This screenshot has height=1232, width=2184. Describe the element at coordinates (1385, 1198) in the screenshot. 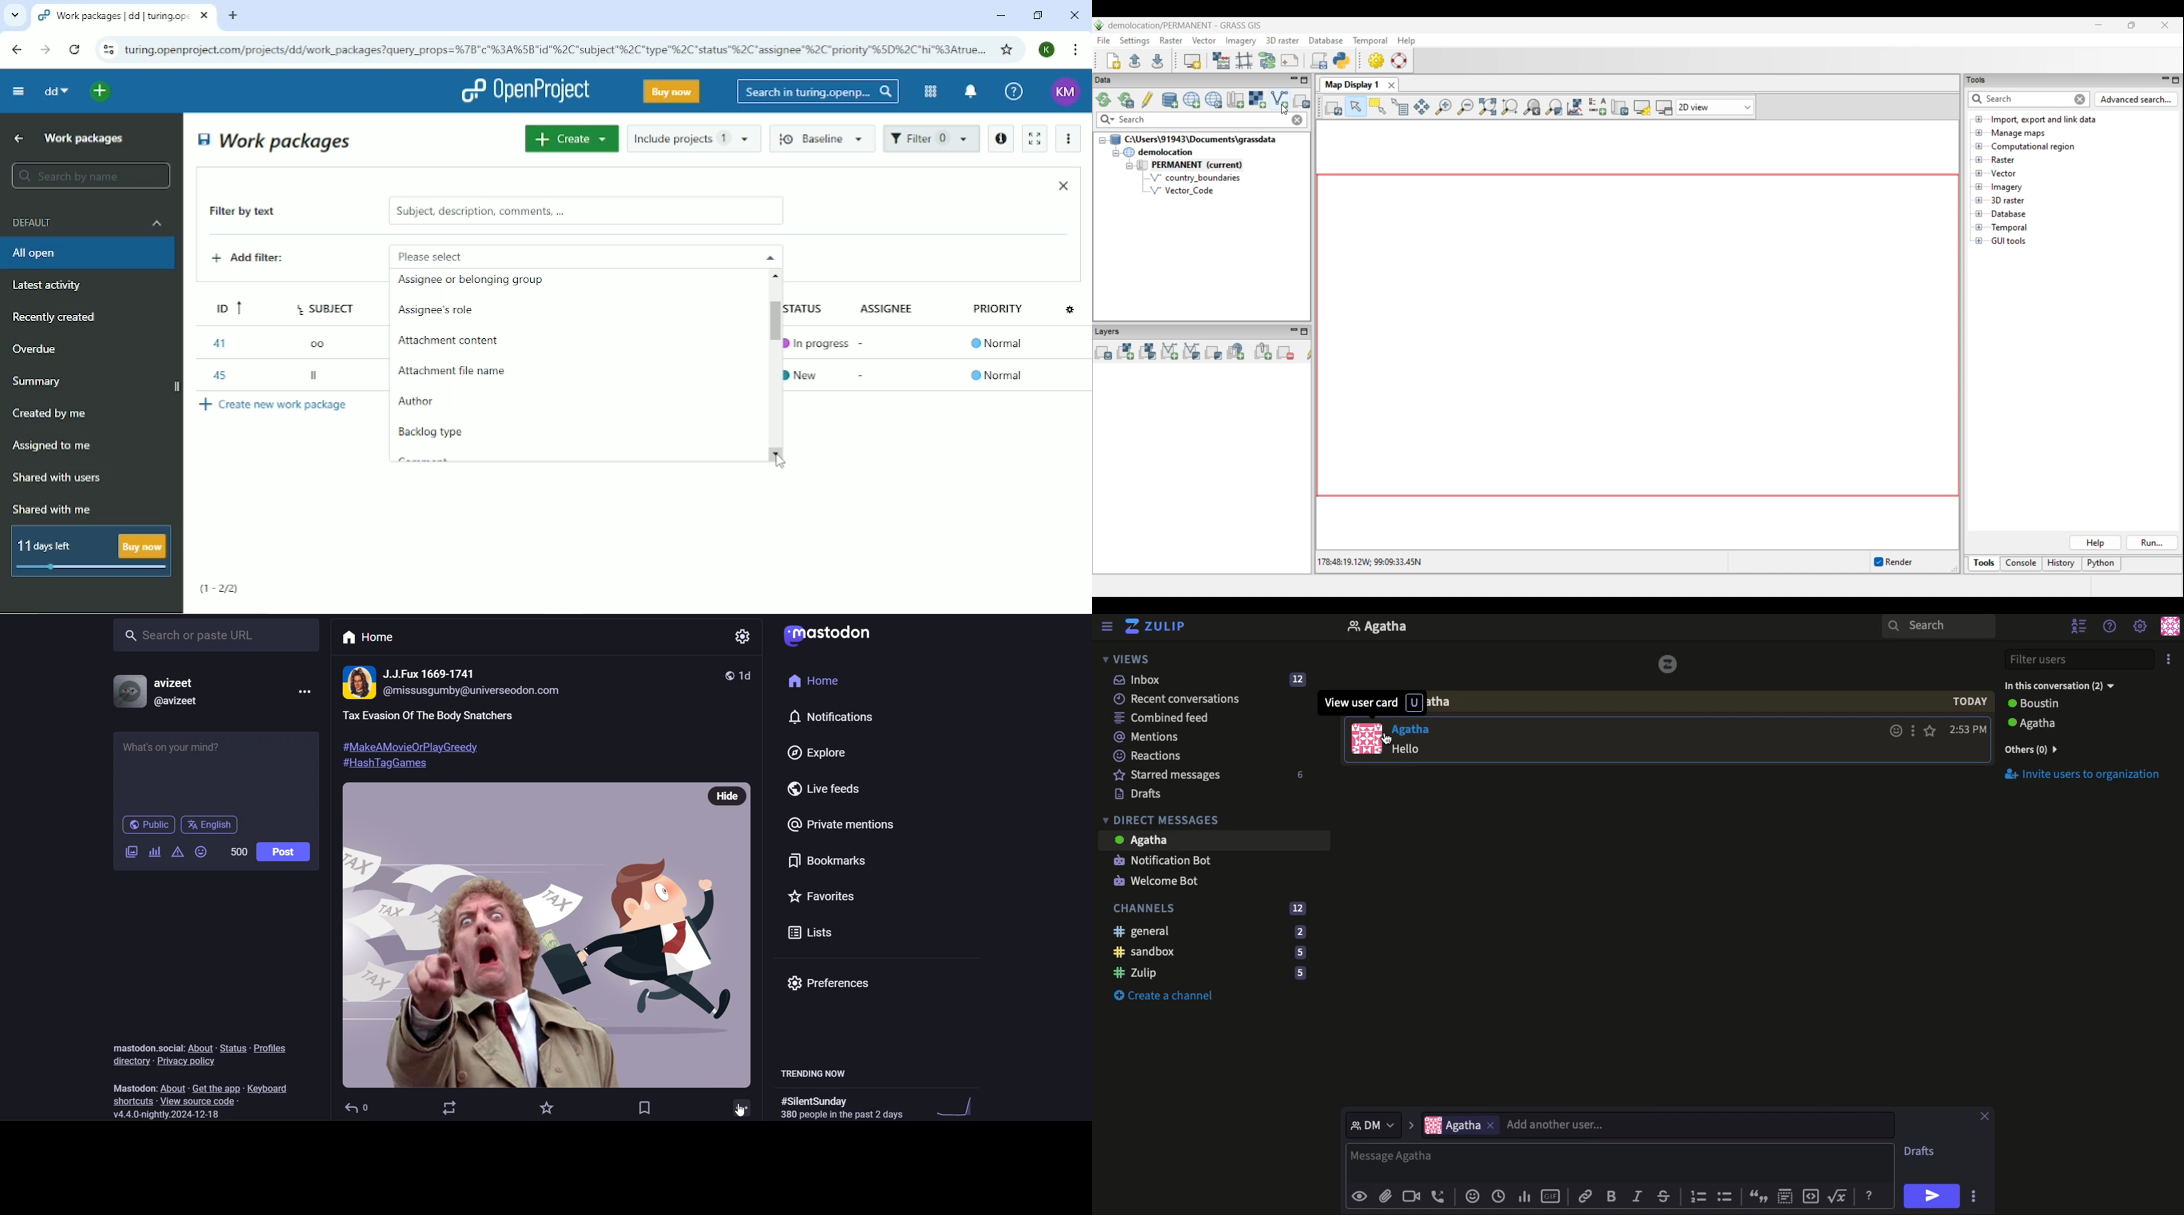

I see `File` at that location.